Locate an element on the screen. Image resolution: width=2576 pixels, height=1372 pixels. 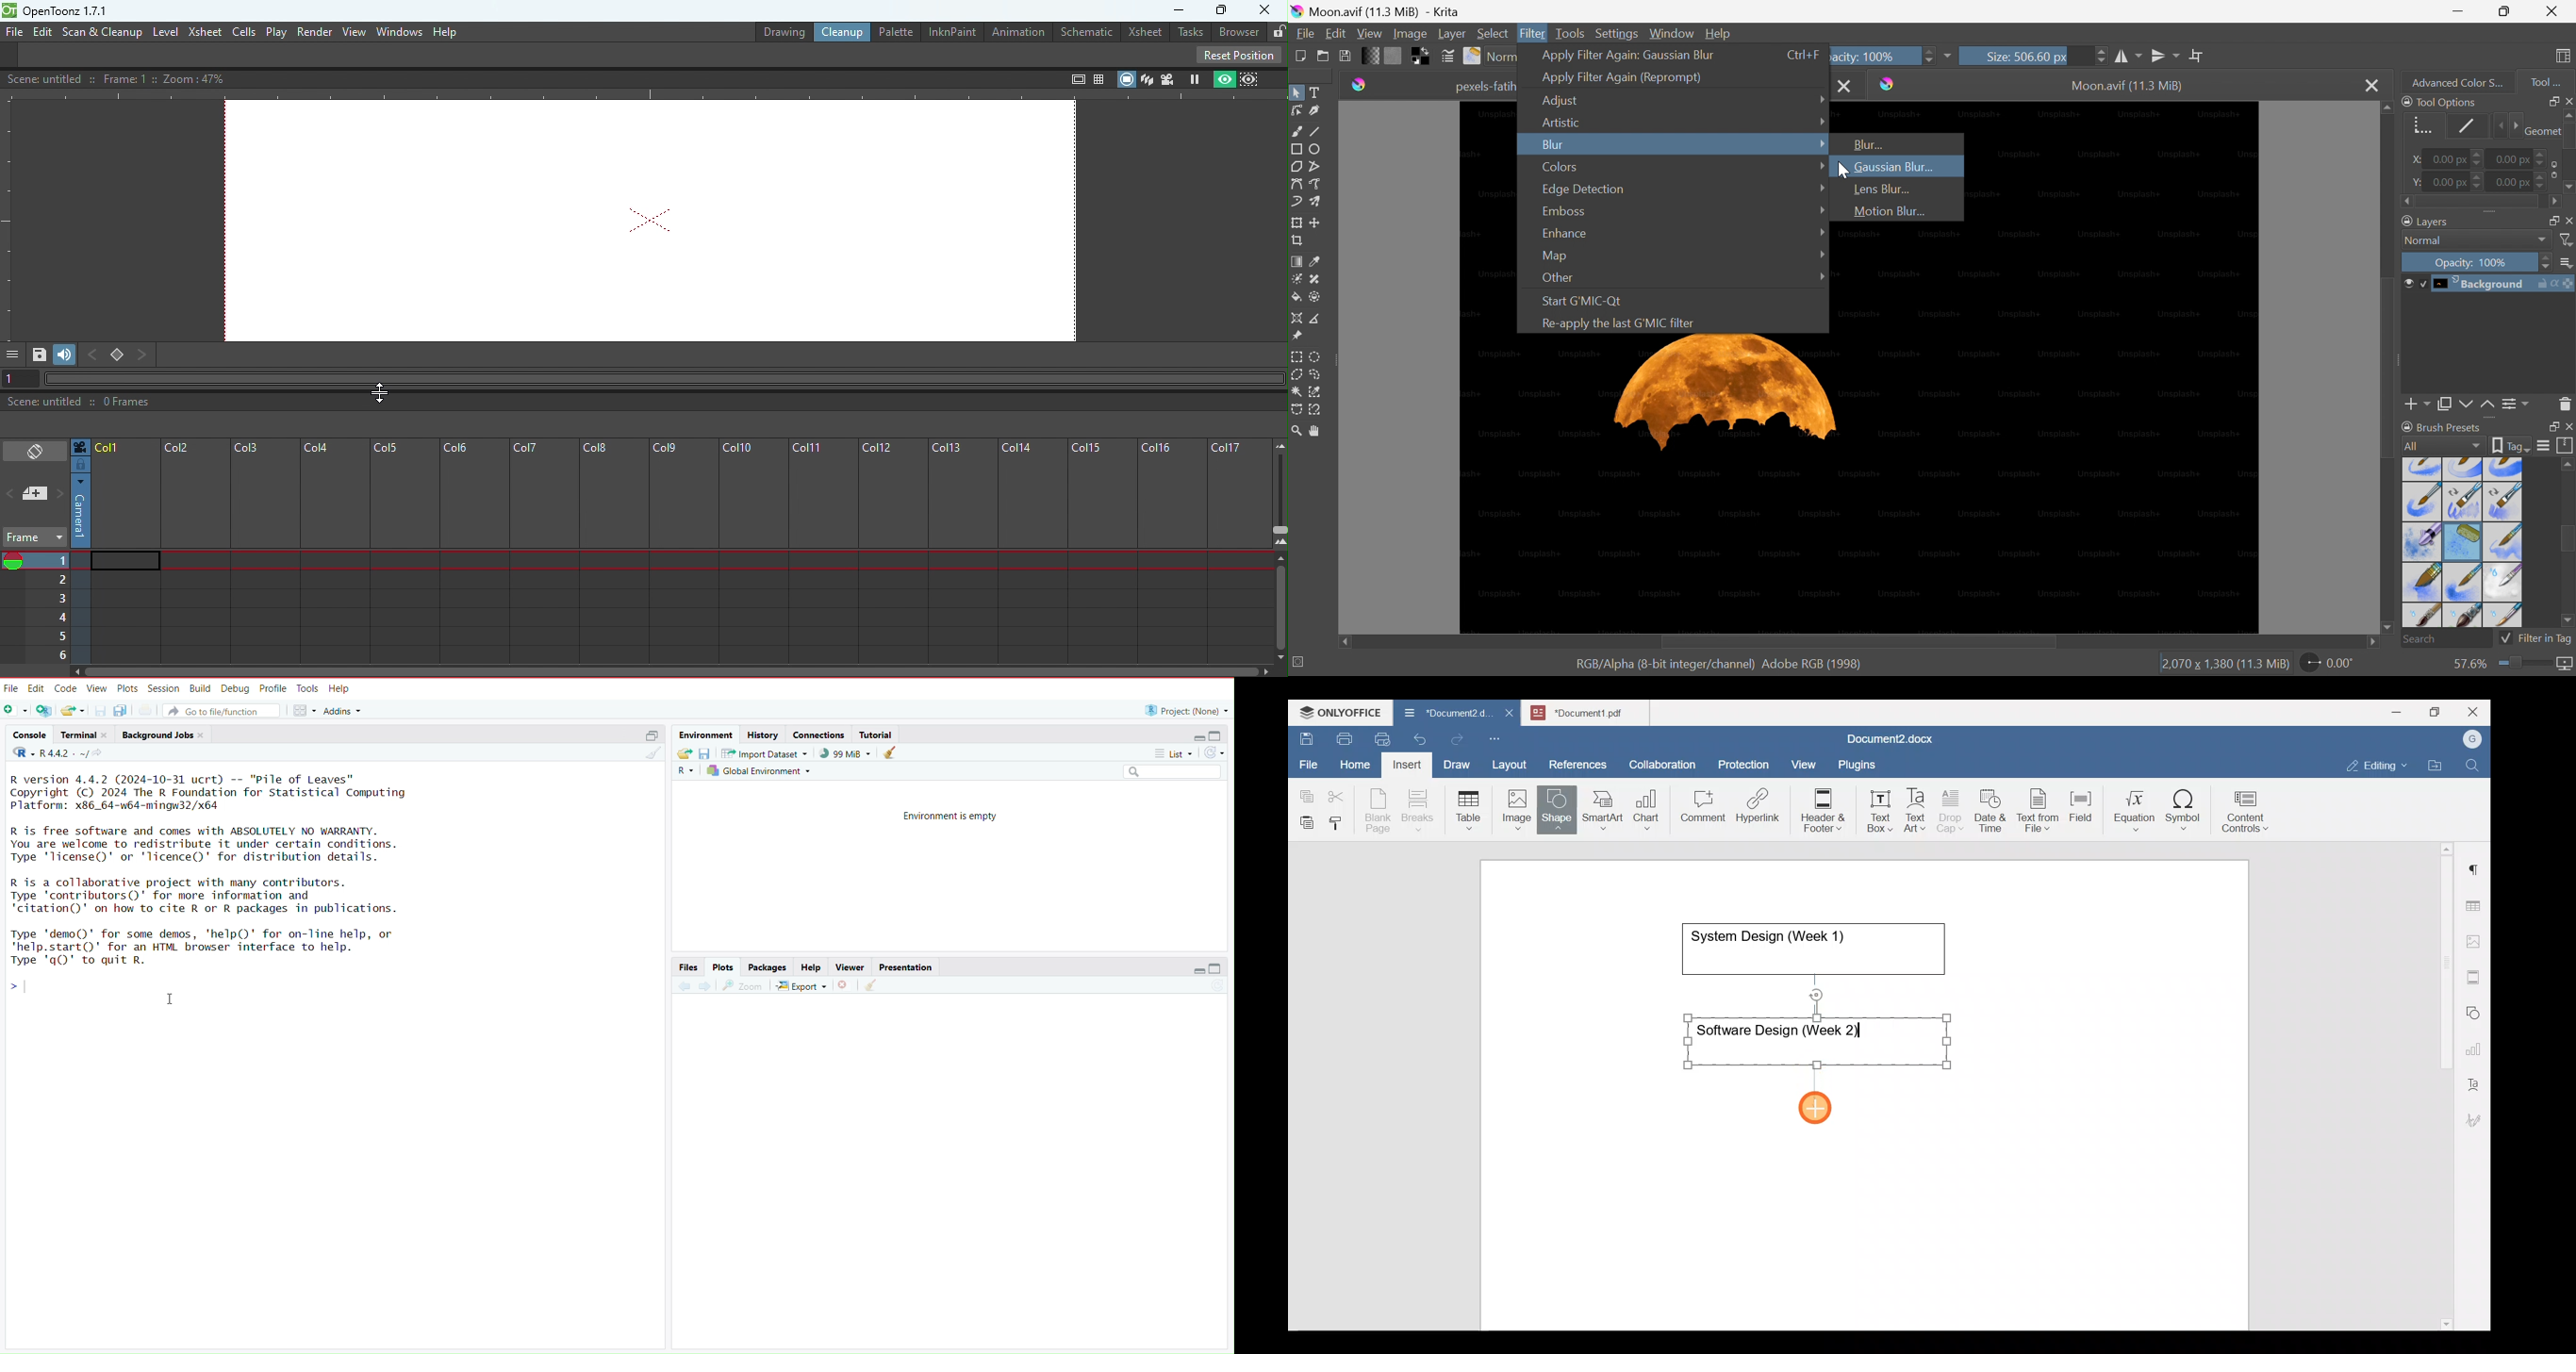
Other is located at coordinates (1558, 277).